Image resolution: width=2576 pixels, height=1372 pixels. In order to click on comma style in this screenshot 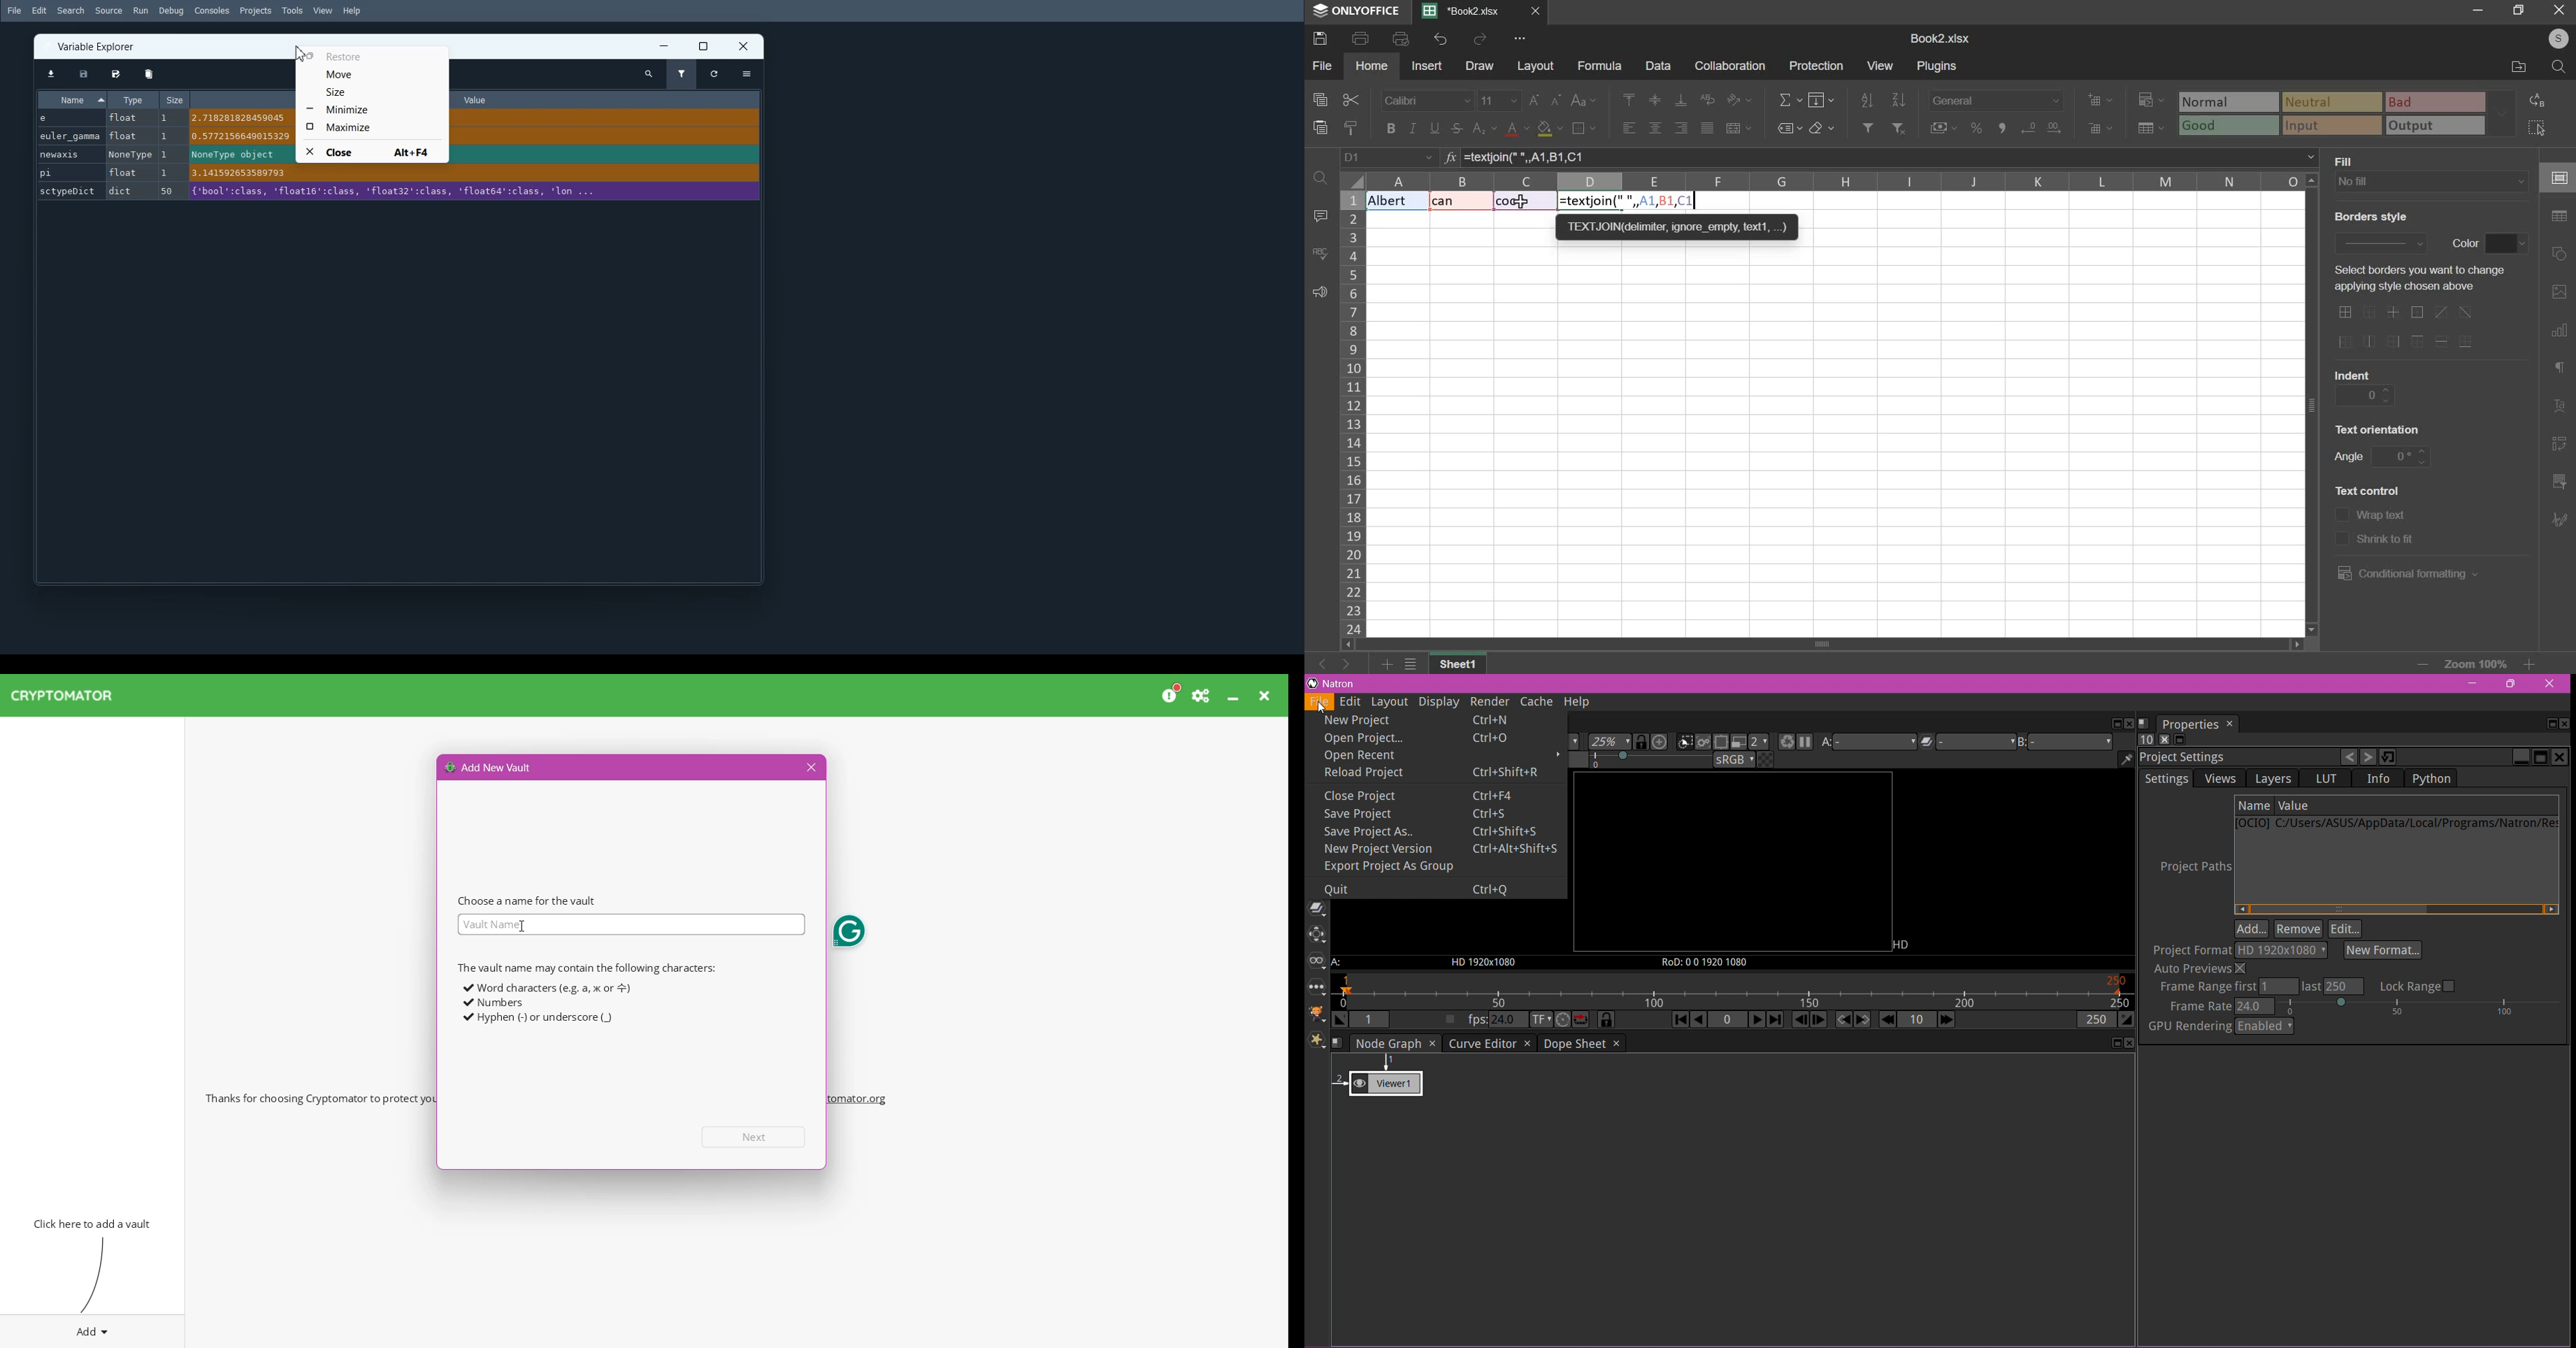, I will do `click(2005, 128)`.